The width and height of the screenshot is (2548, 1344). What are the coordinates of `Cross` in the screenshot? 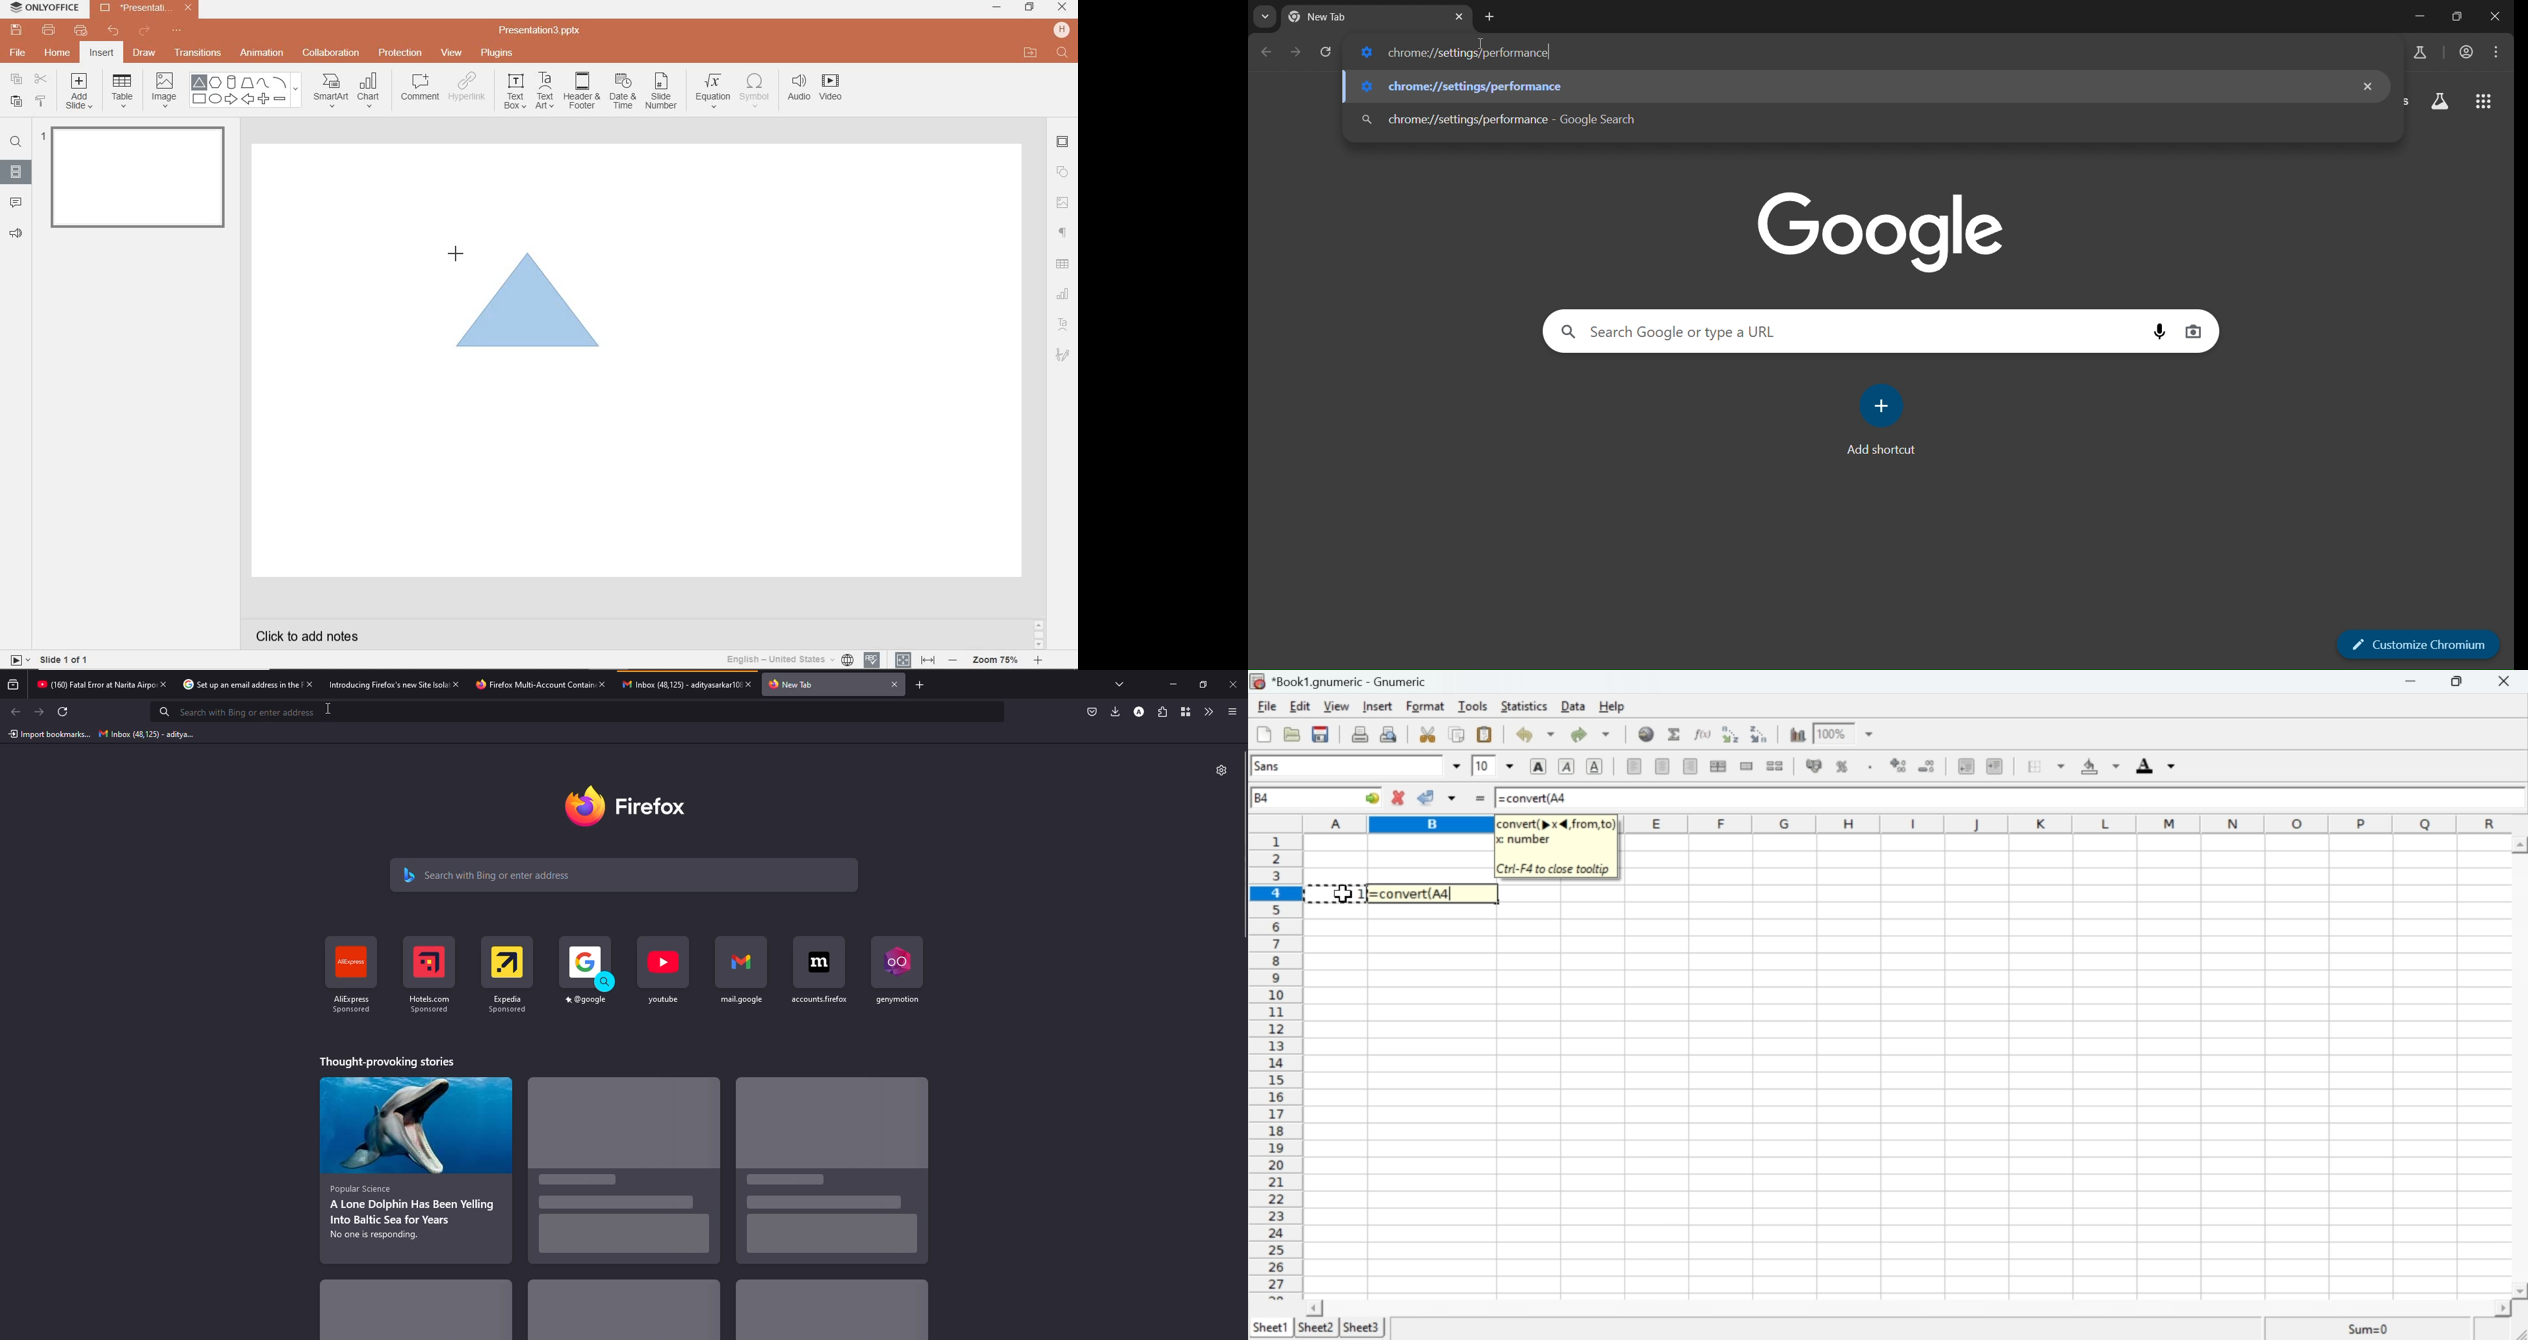 It's located at (2506, 682).